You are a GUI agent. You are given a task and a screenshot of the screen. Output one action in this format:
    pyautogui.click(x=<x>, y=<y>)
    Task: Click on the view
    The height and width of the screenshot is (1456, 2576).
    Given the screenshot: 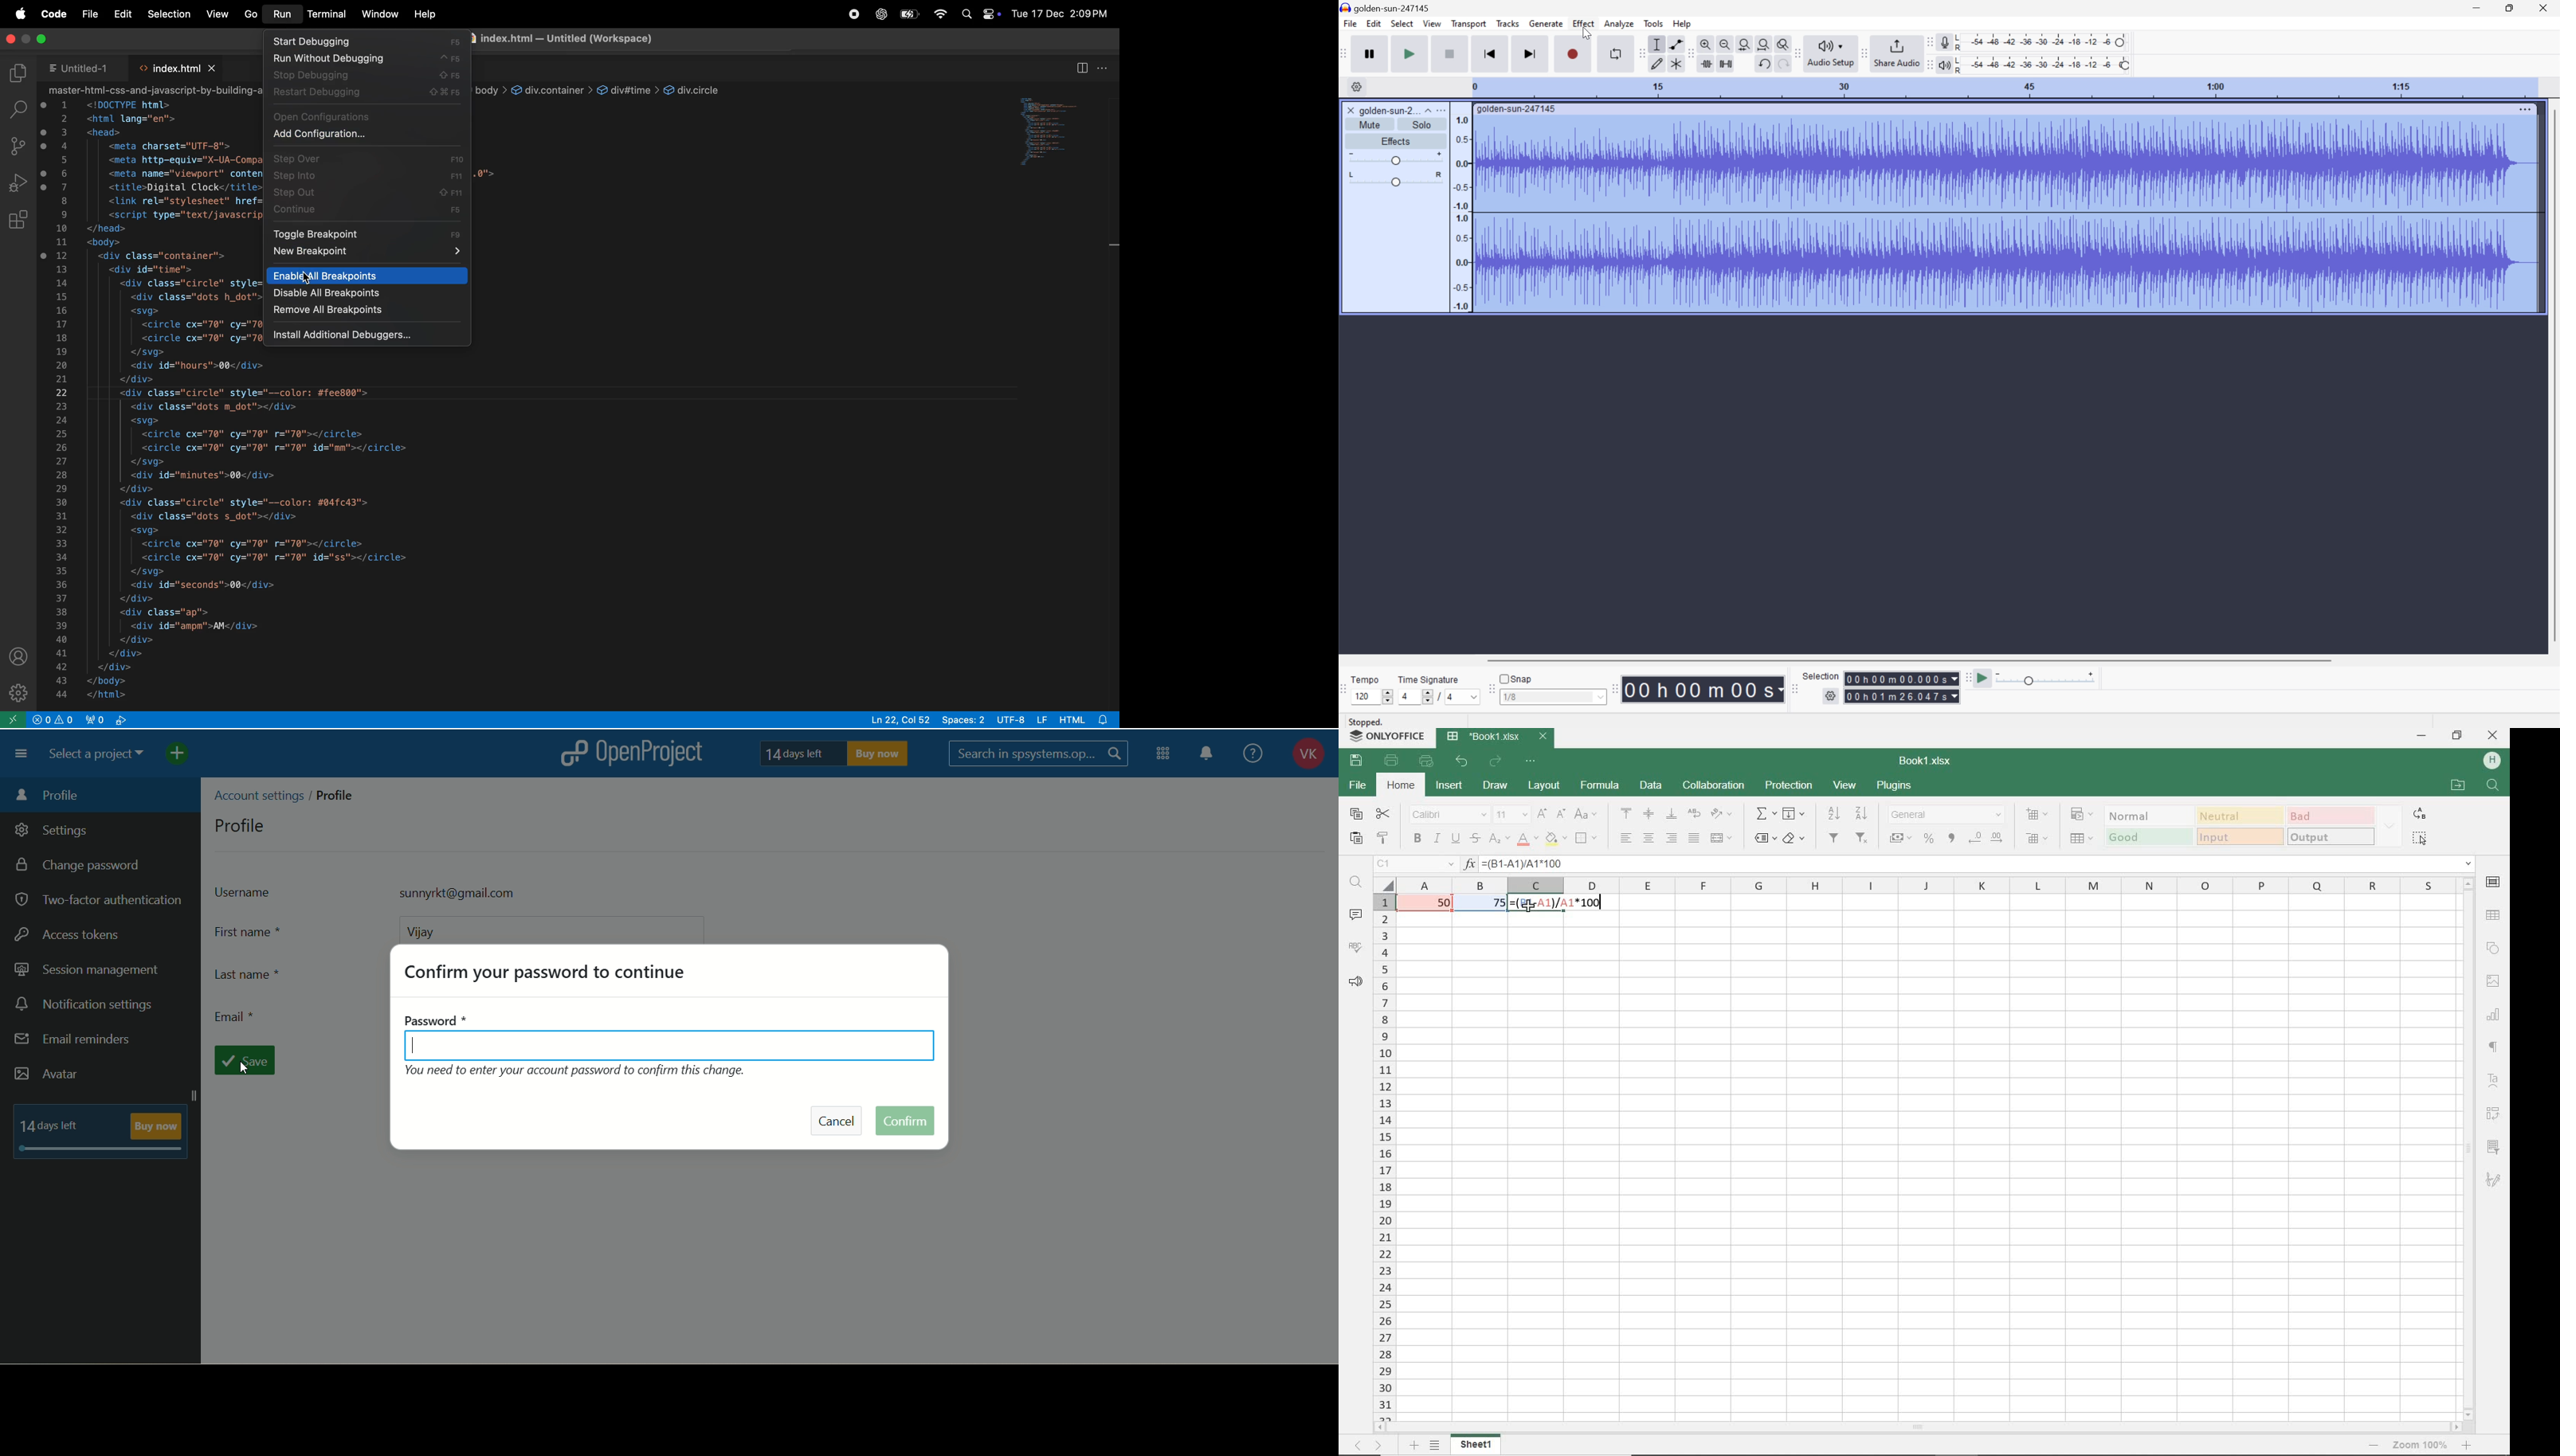 What is the action you would take?
    pyautogui.click(x=218, y=14)
    